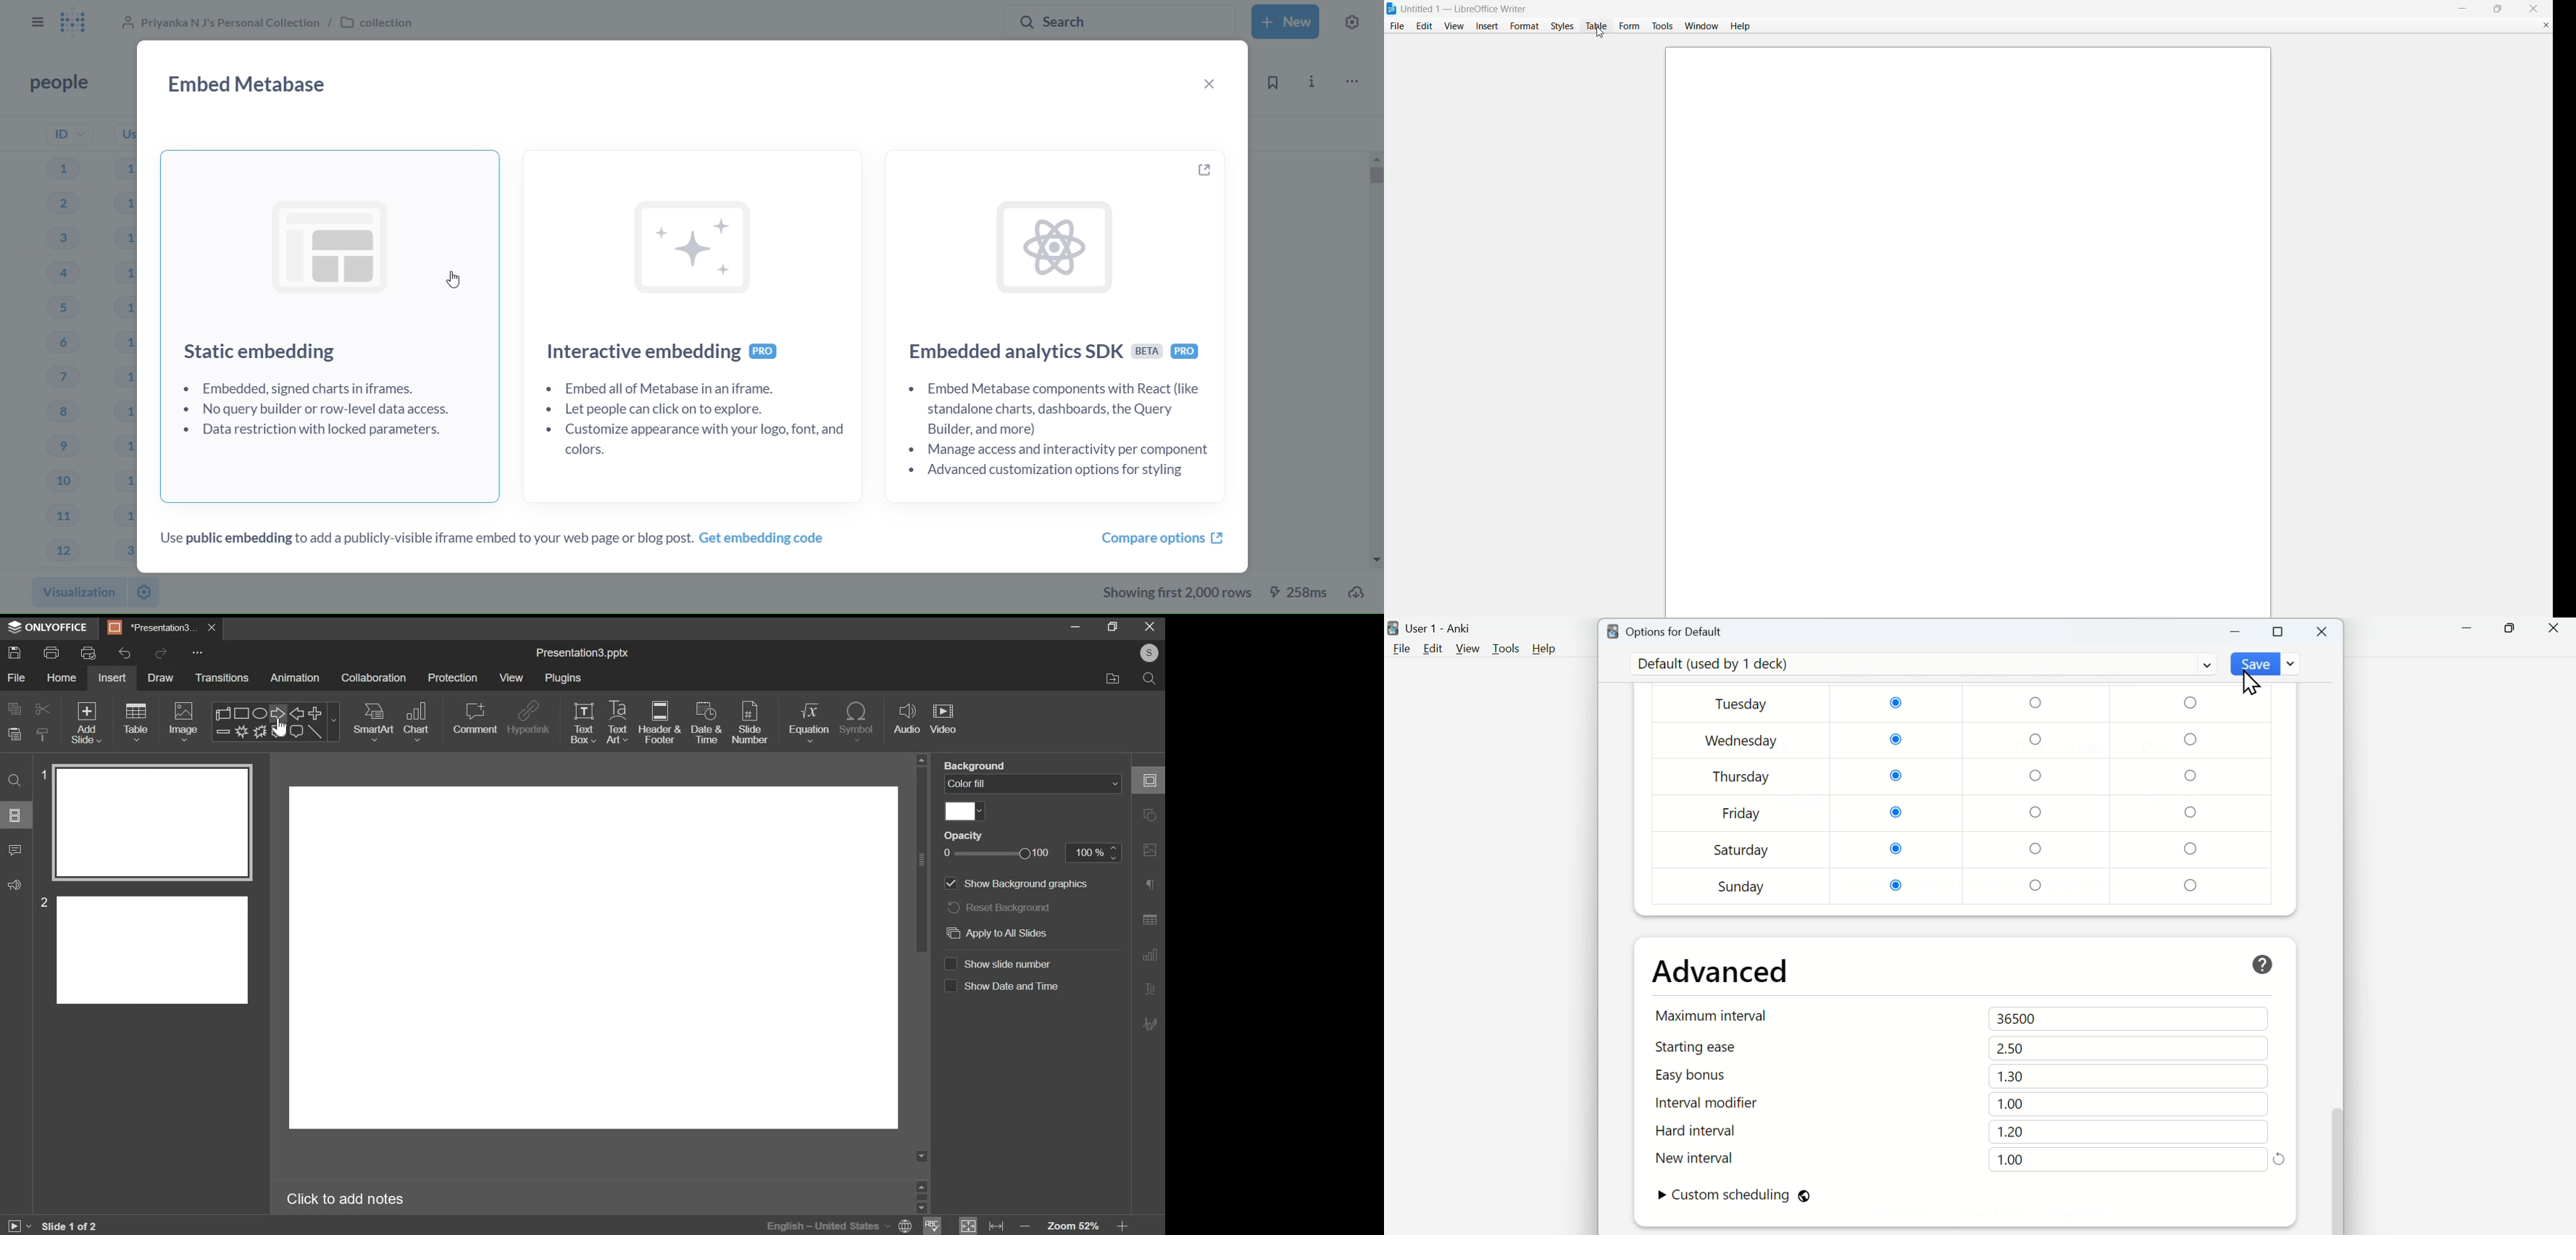  What do you see at coordinates (2268, 663) in the screenshot?
I see `Save` at bounding box center [2268, 663].